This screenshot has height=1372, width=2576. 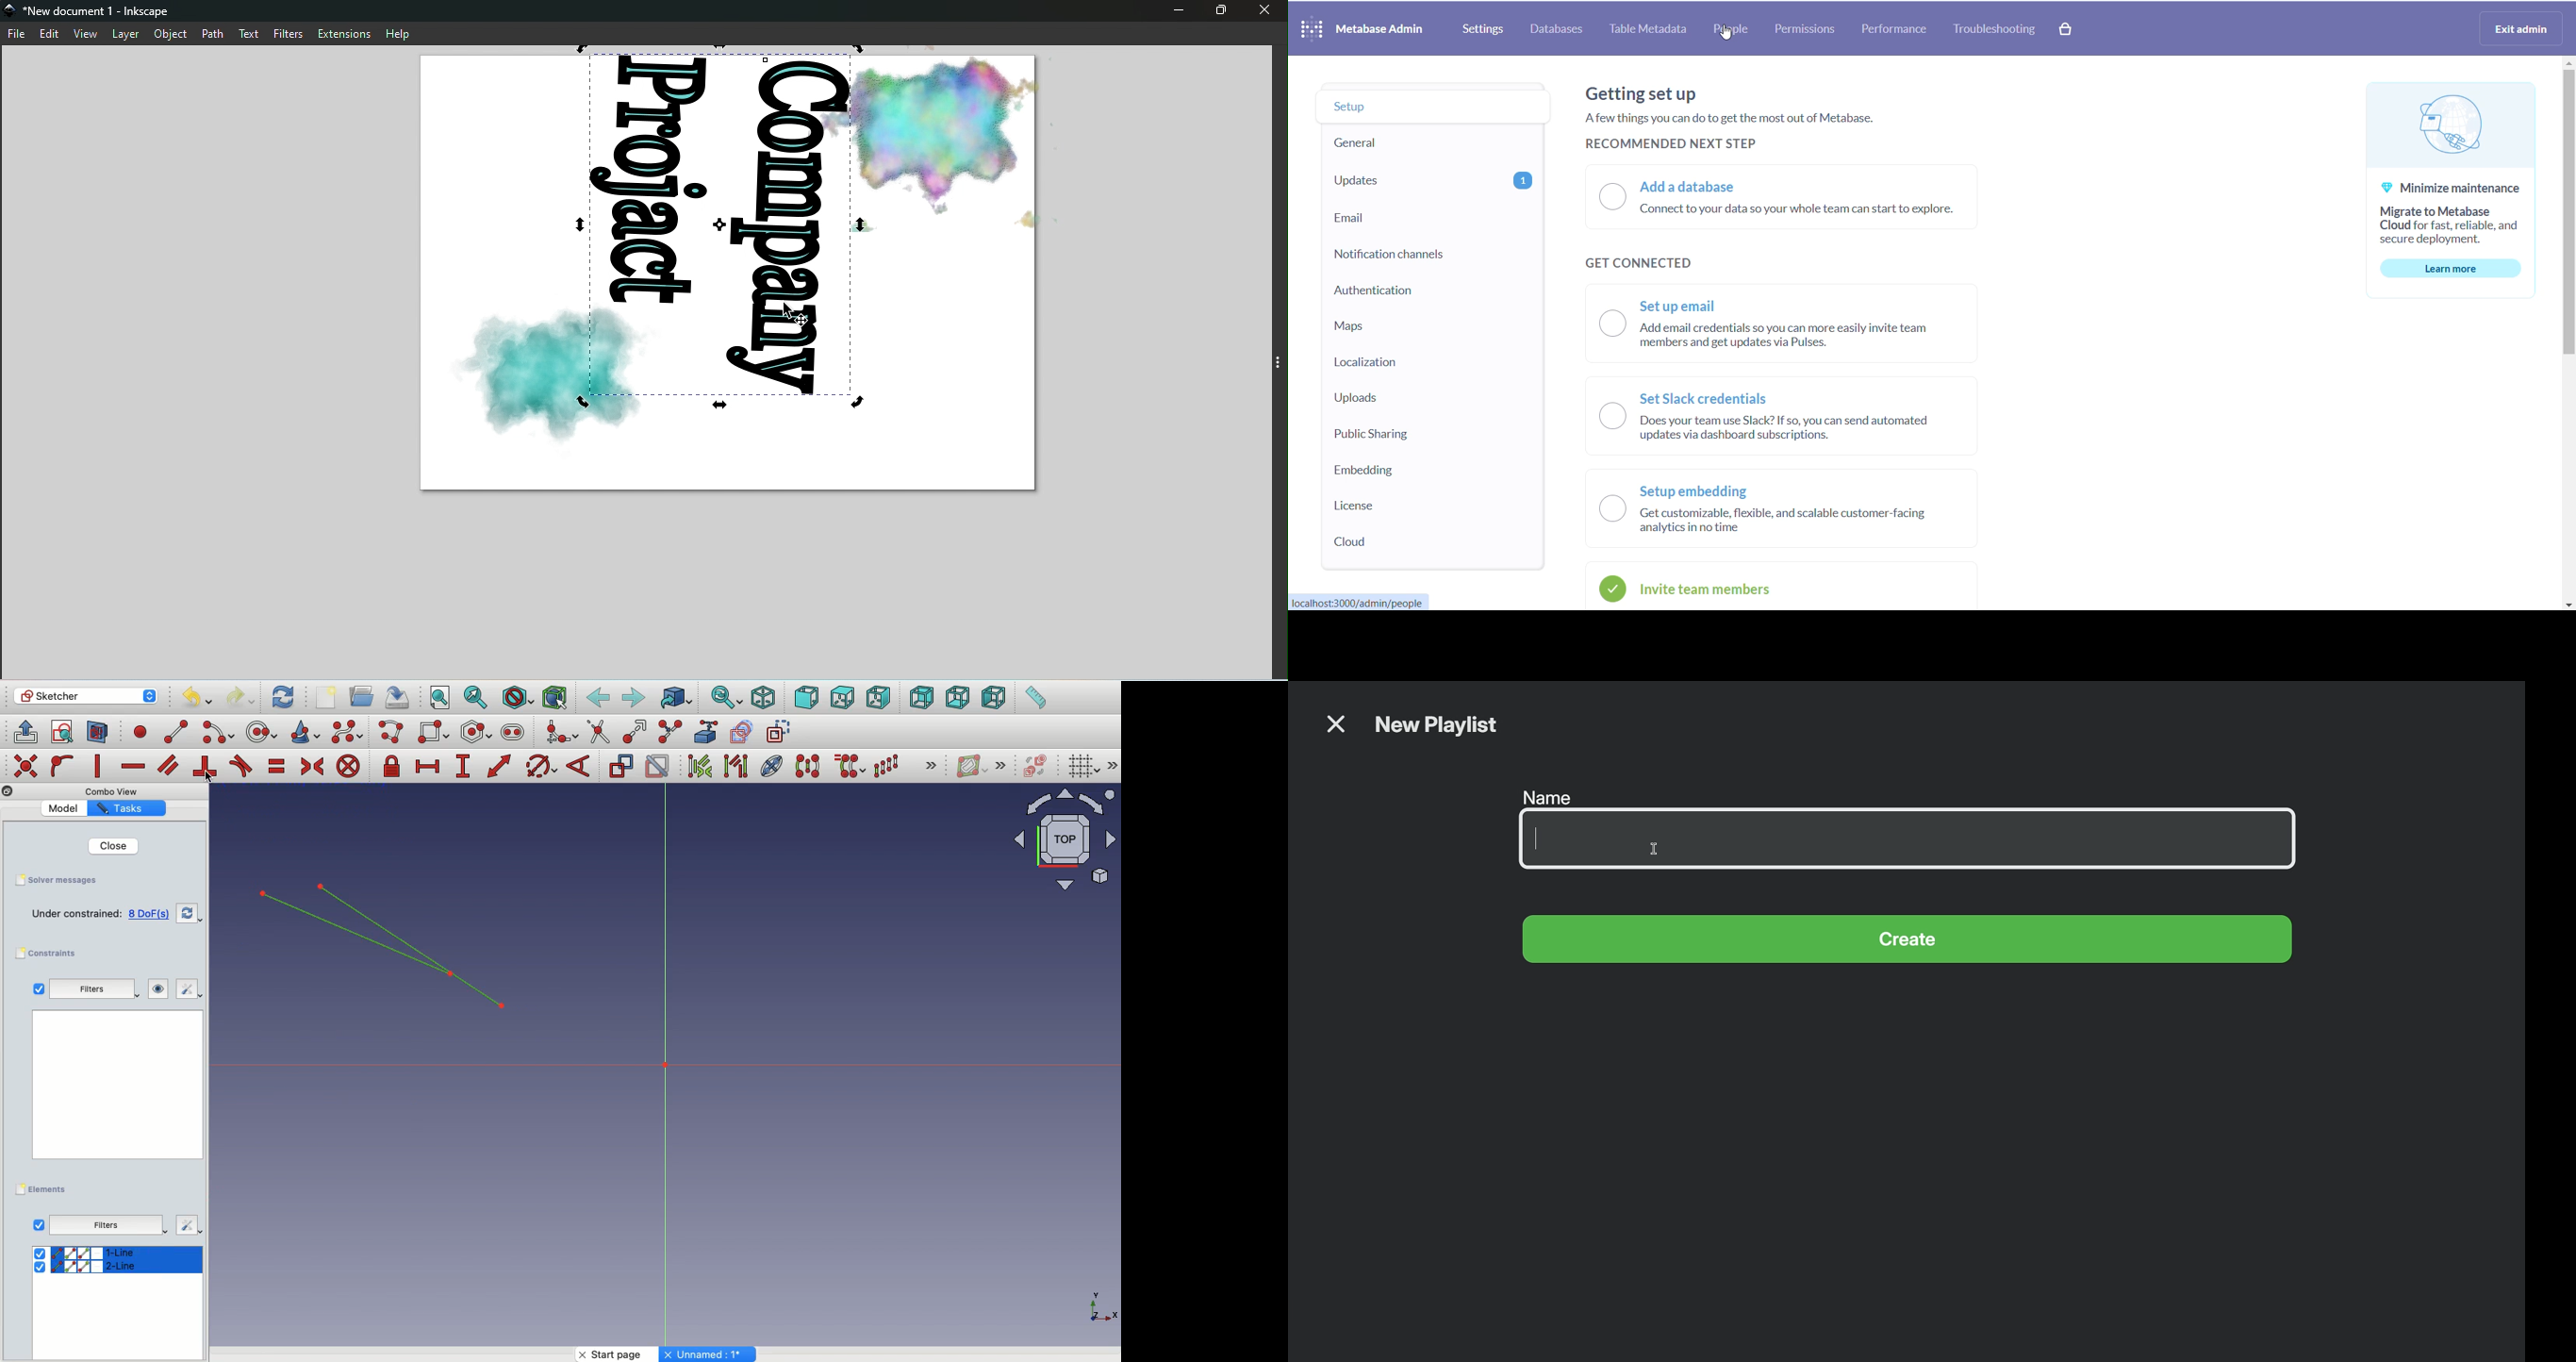 What do you see at coordinates (86, 33) in the screenshot?
I see `View` at bounding box center [86, 33].